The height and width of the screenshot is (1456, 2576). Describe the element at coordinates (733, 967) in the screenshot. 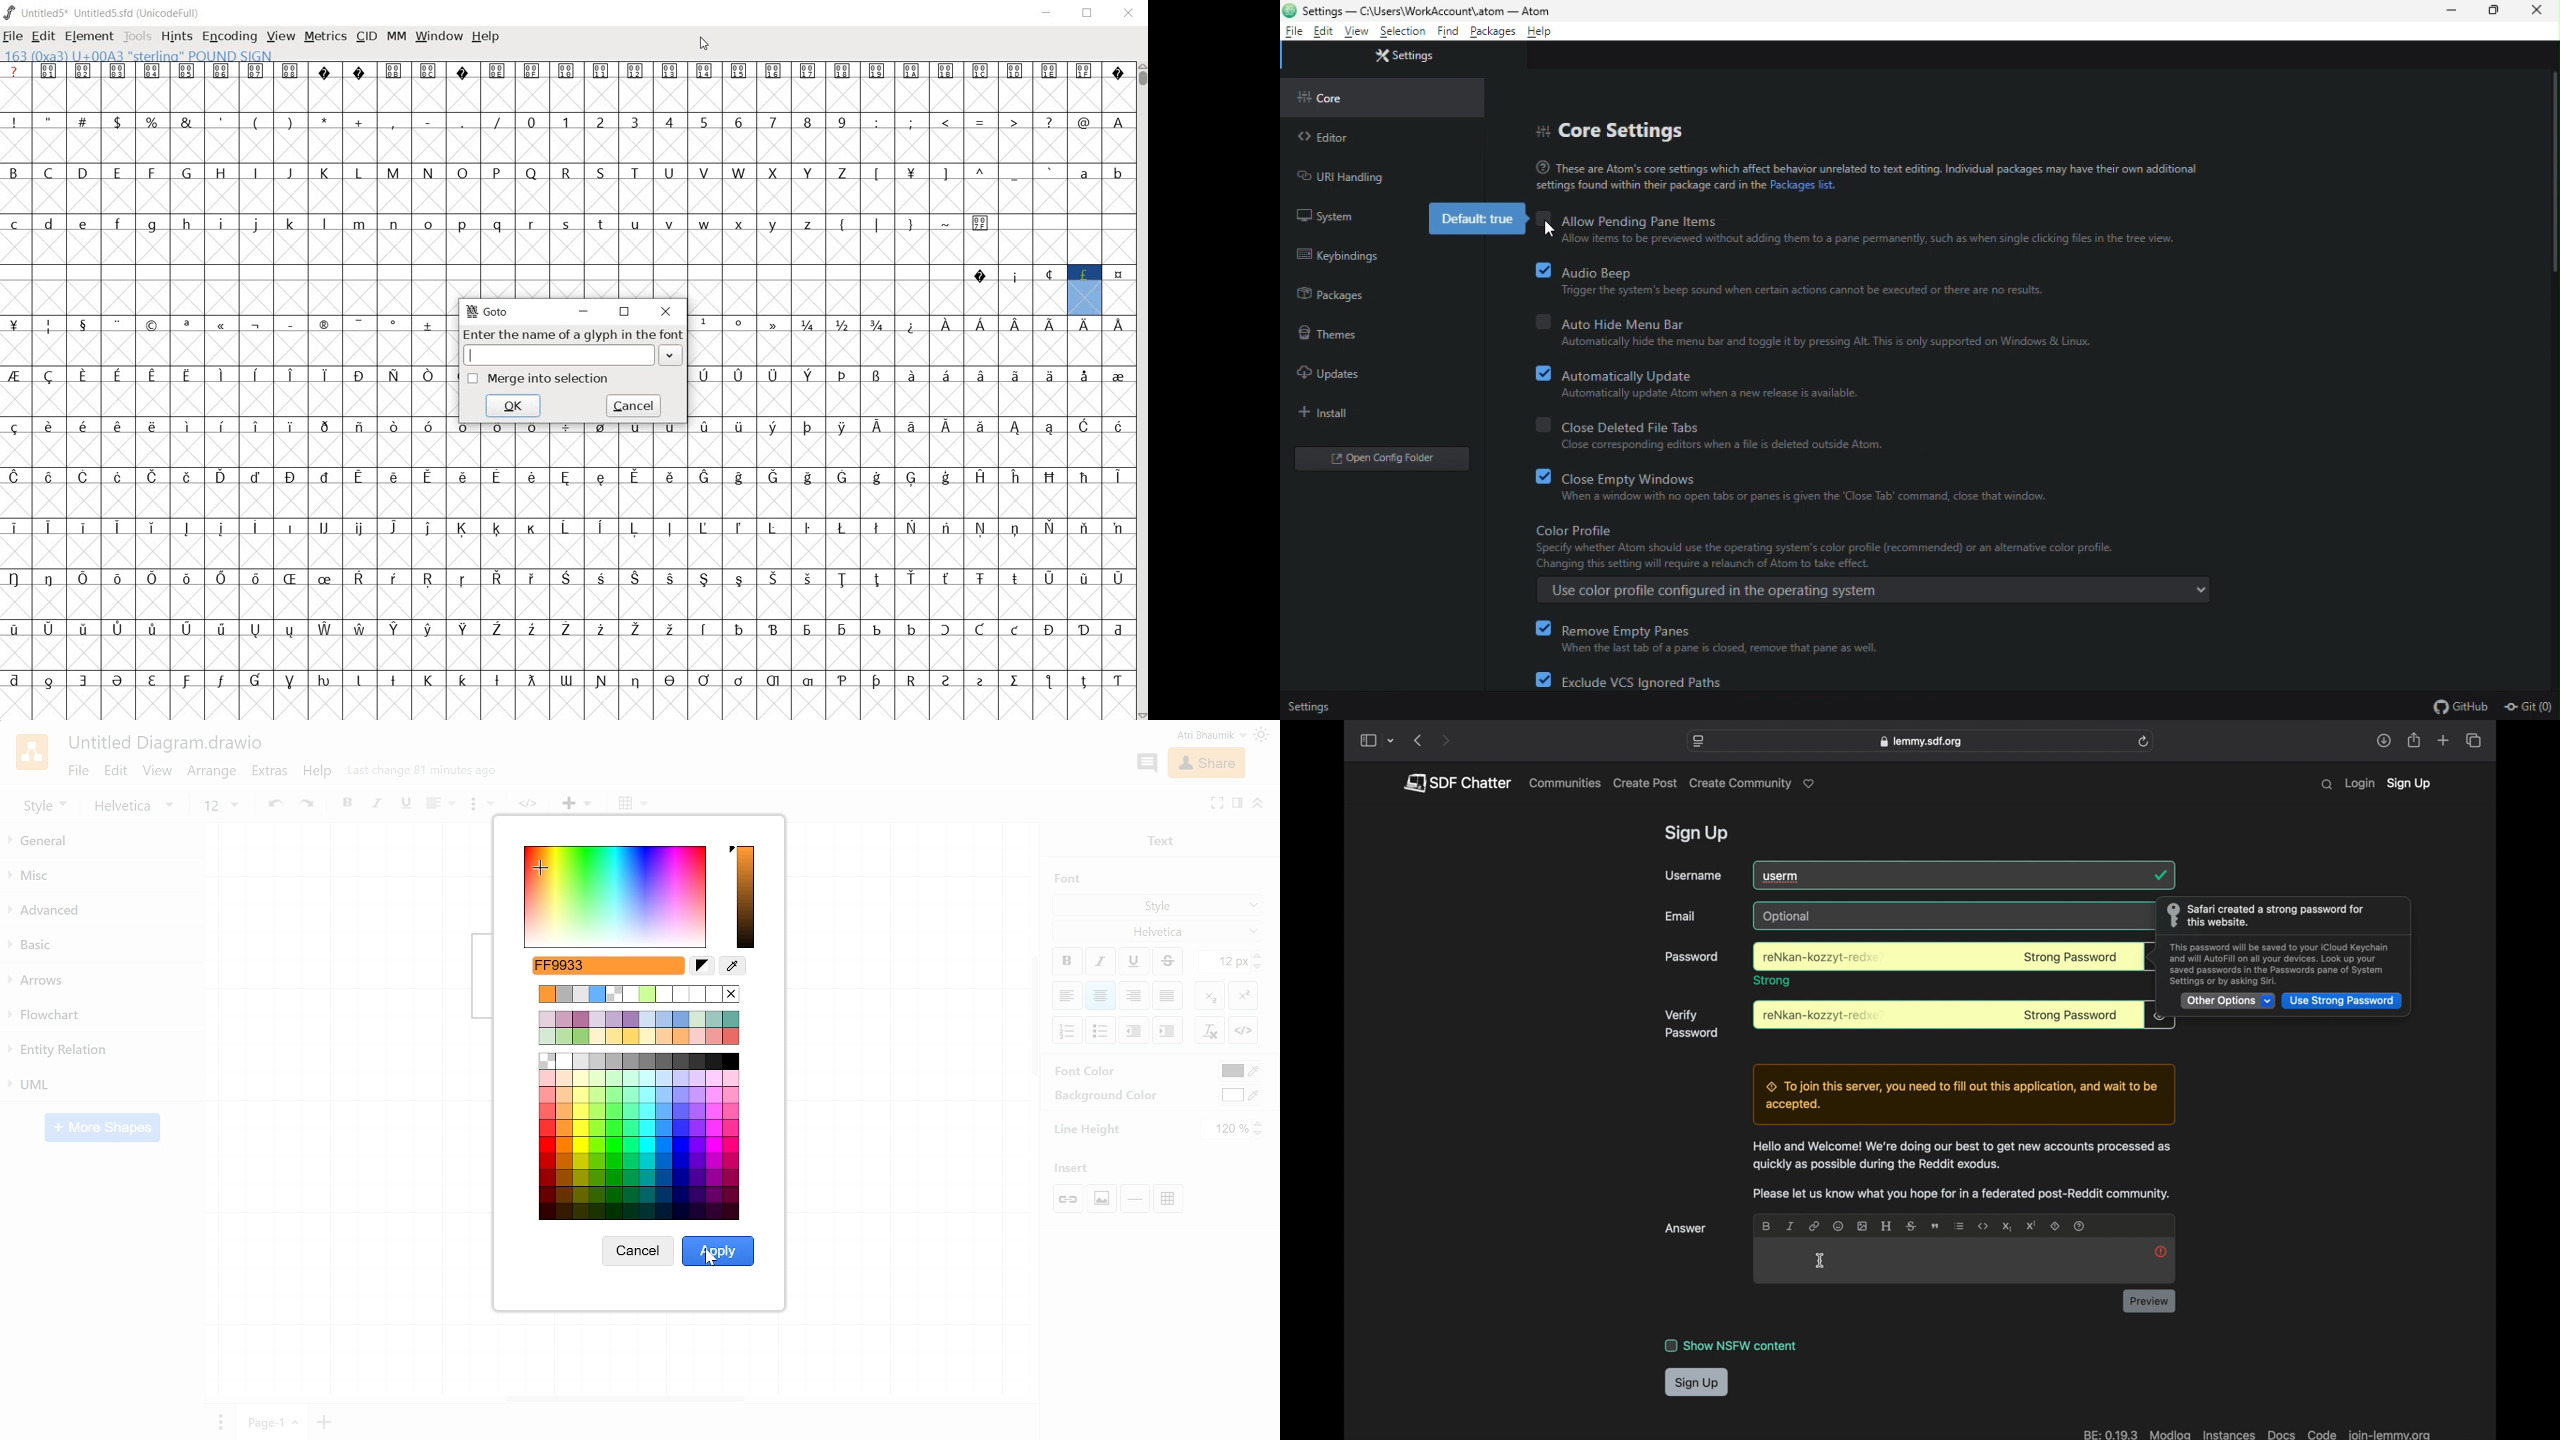

I see `Pick color` at that location.